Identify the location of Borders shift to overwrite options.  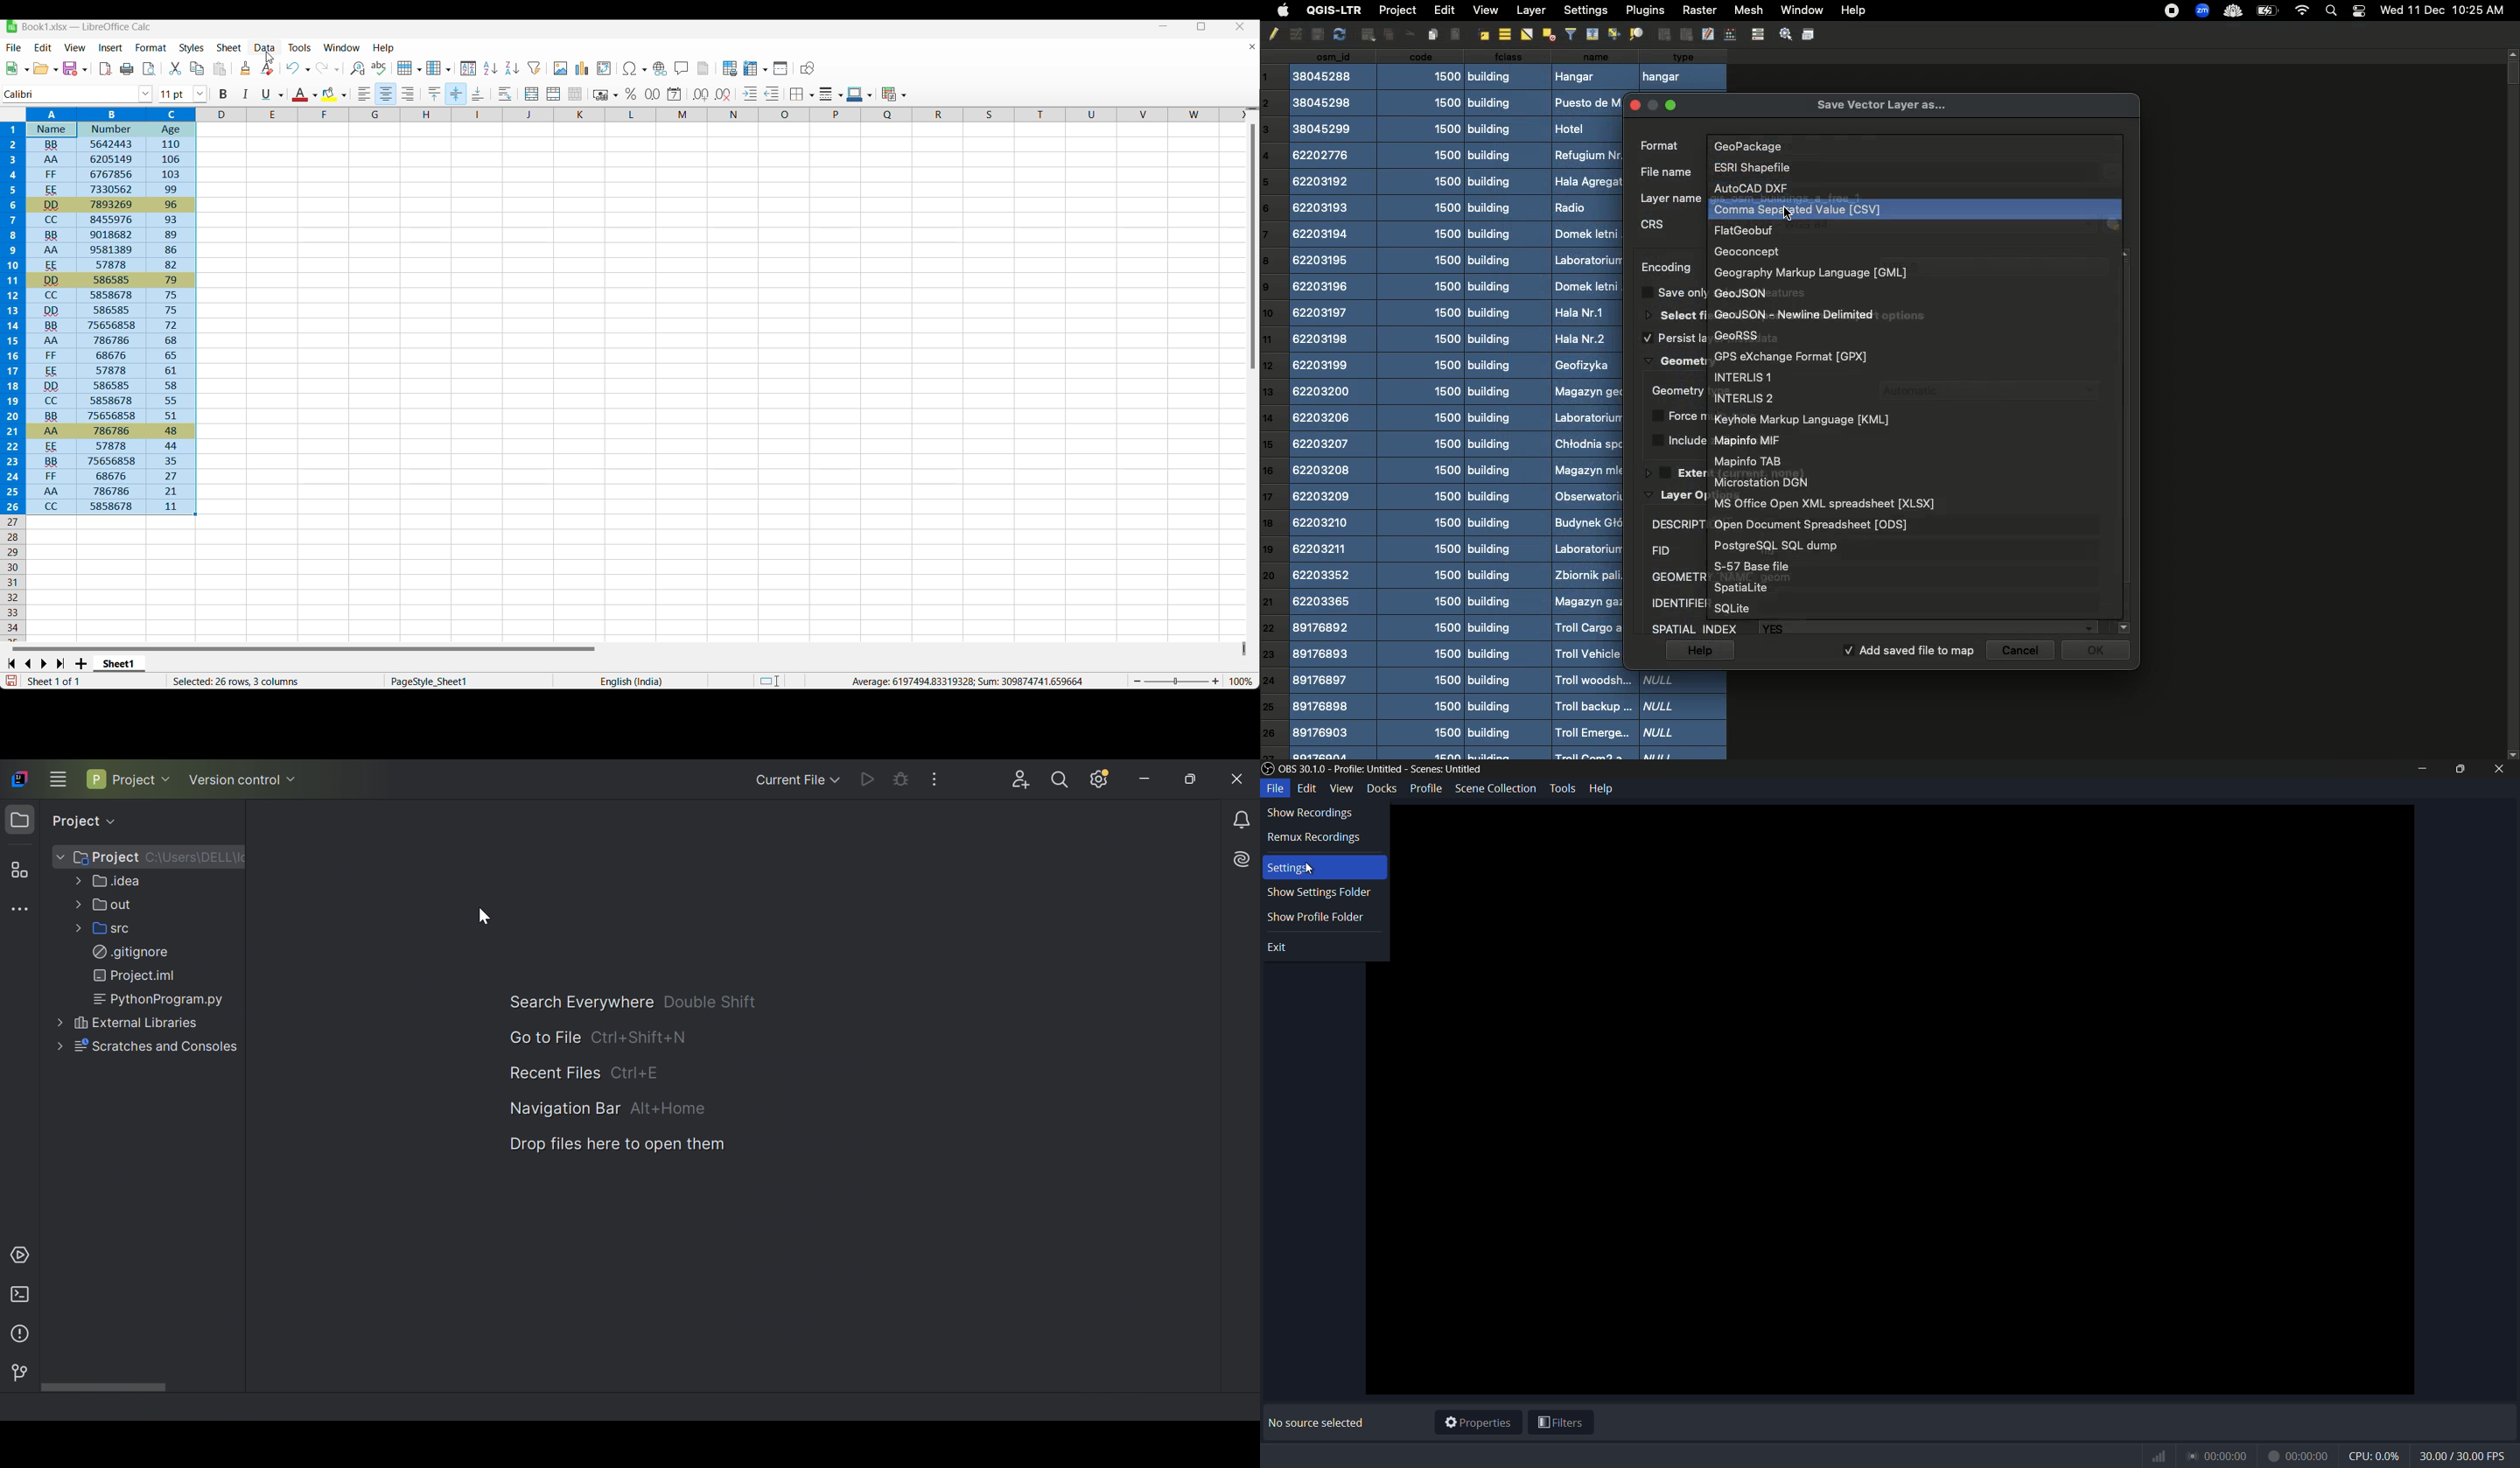
(803, 95).